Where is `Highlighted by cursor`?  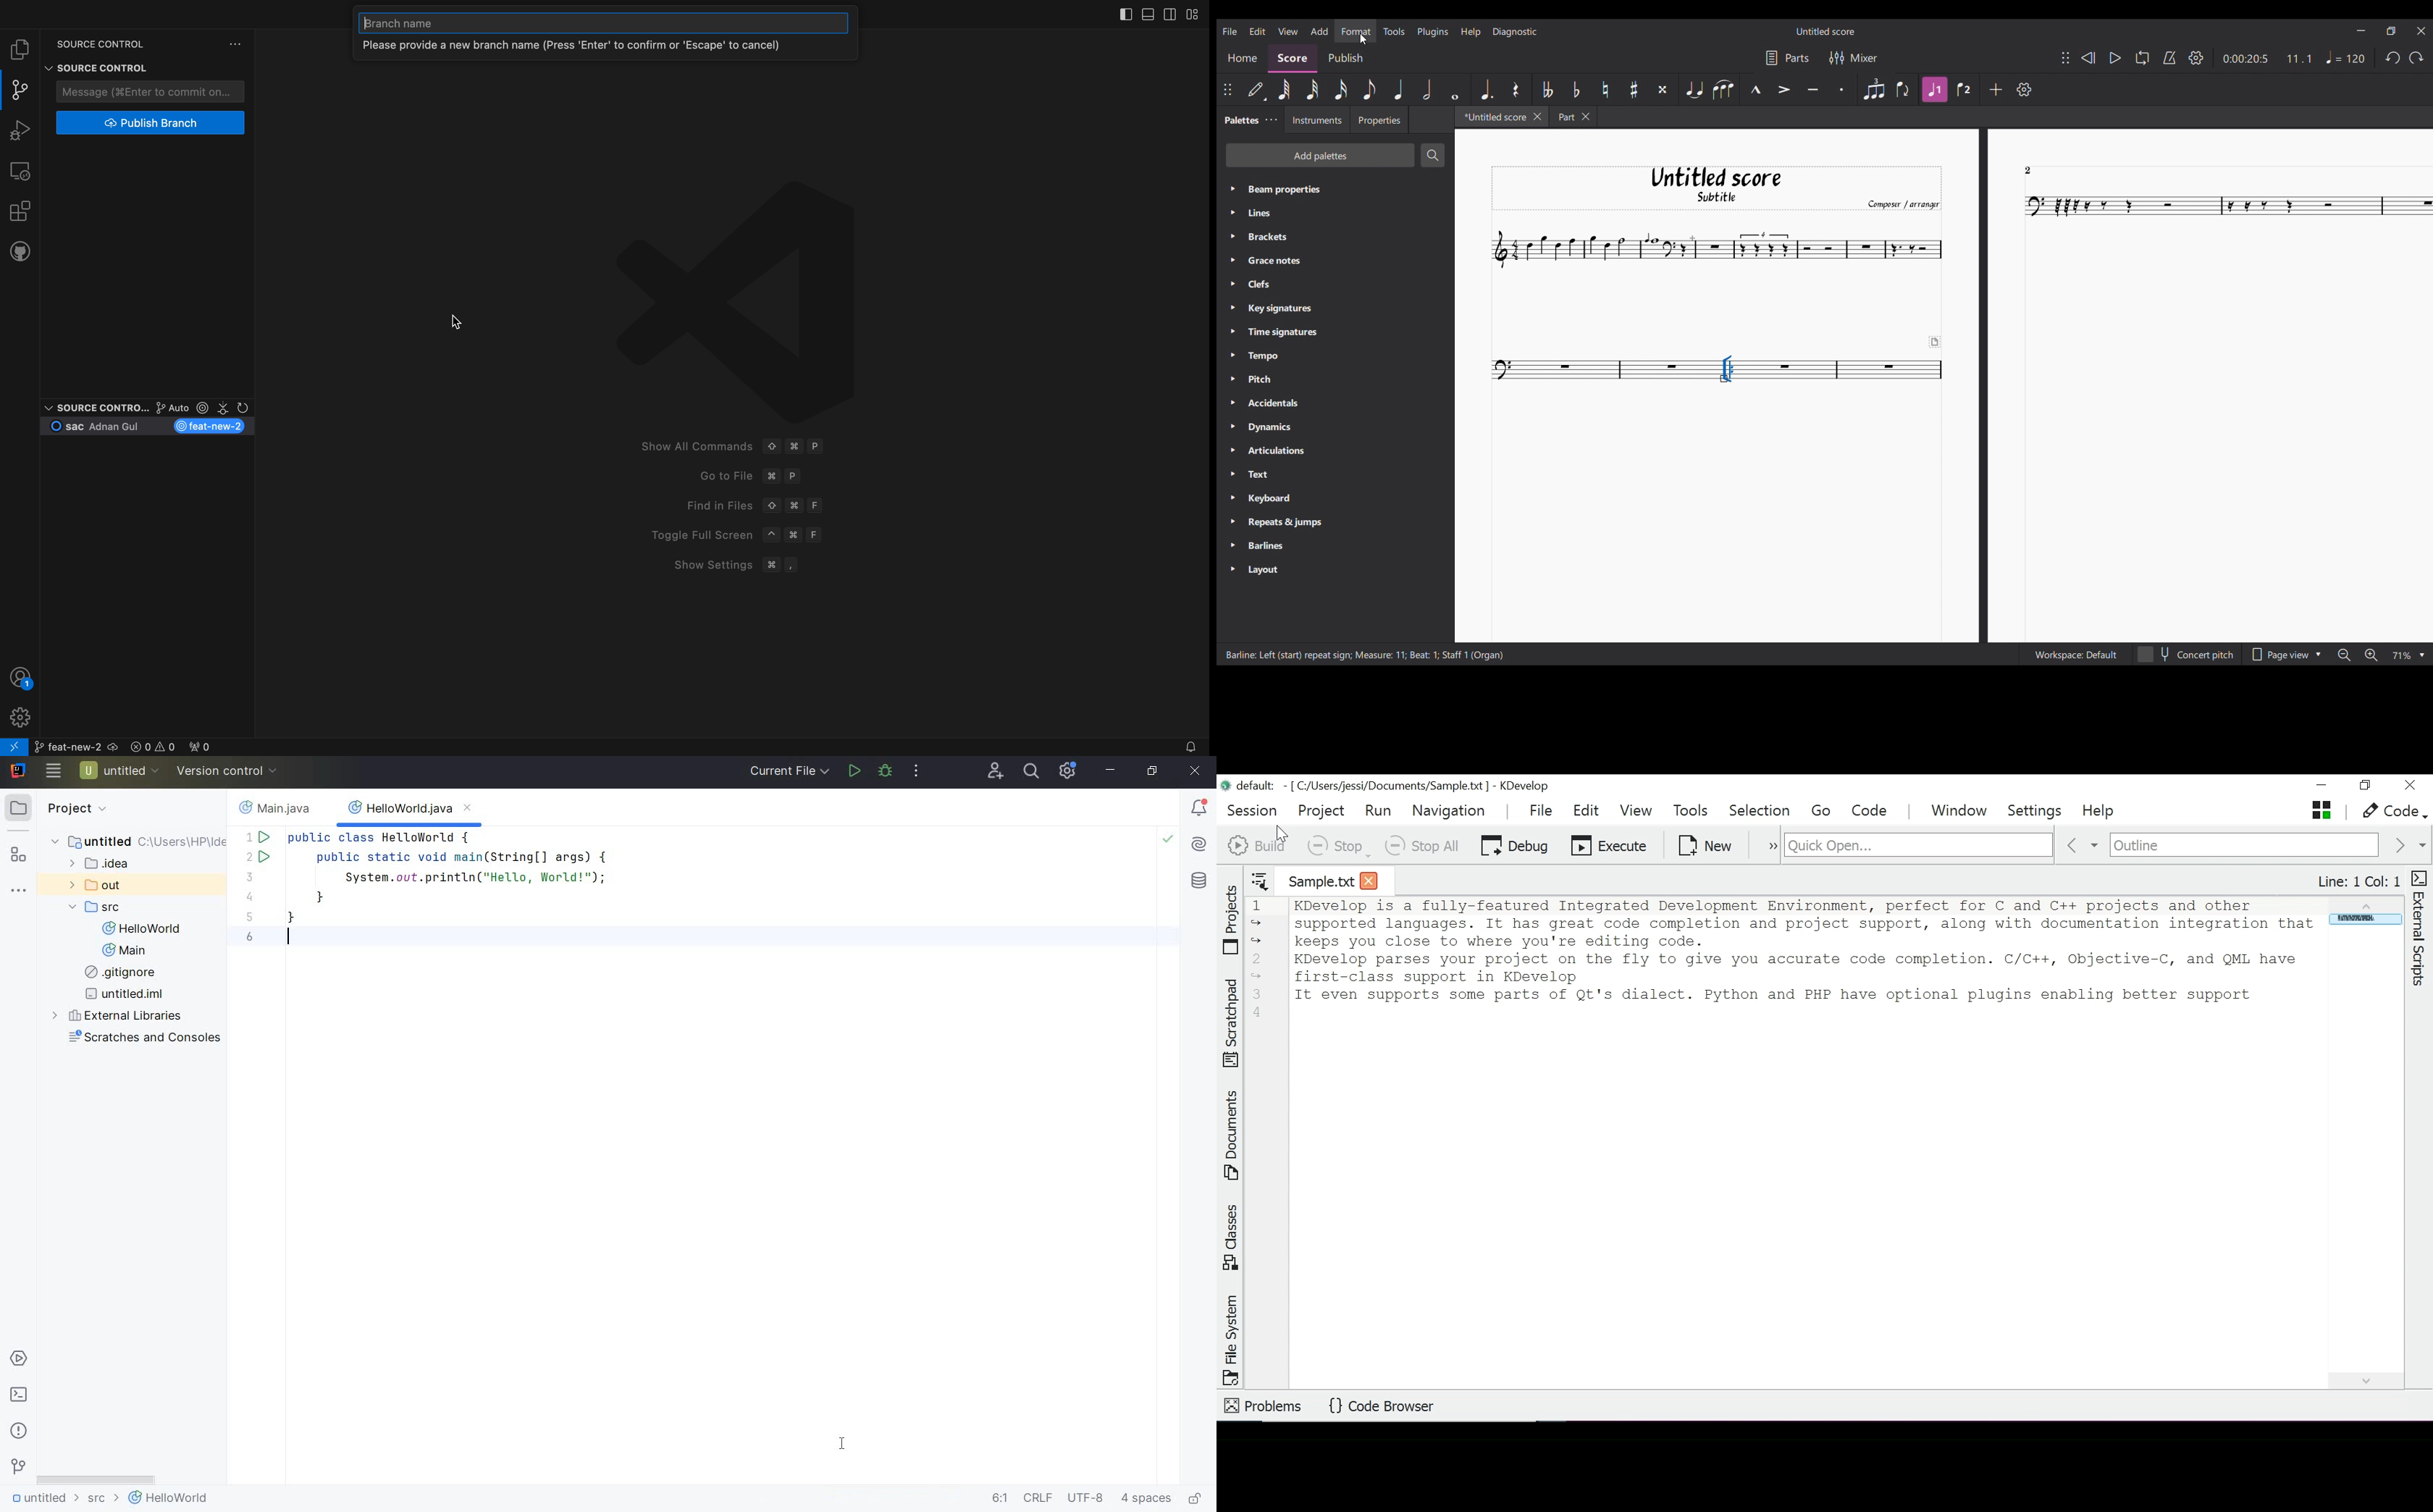
Highlighted by cursor is located at coordinates (1355, 30).